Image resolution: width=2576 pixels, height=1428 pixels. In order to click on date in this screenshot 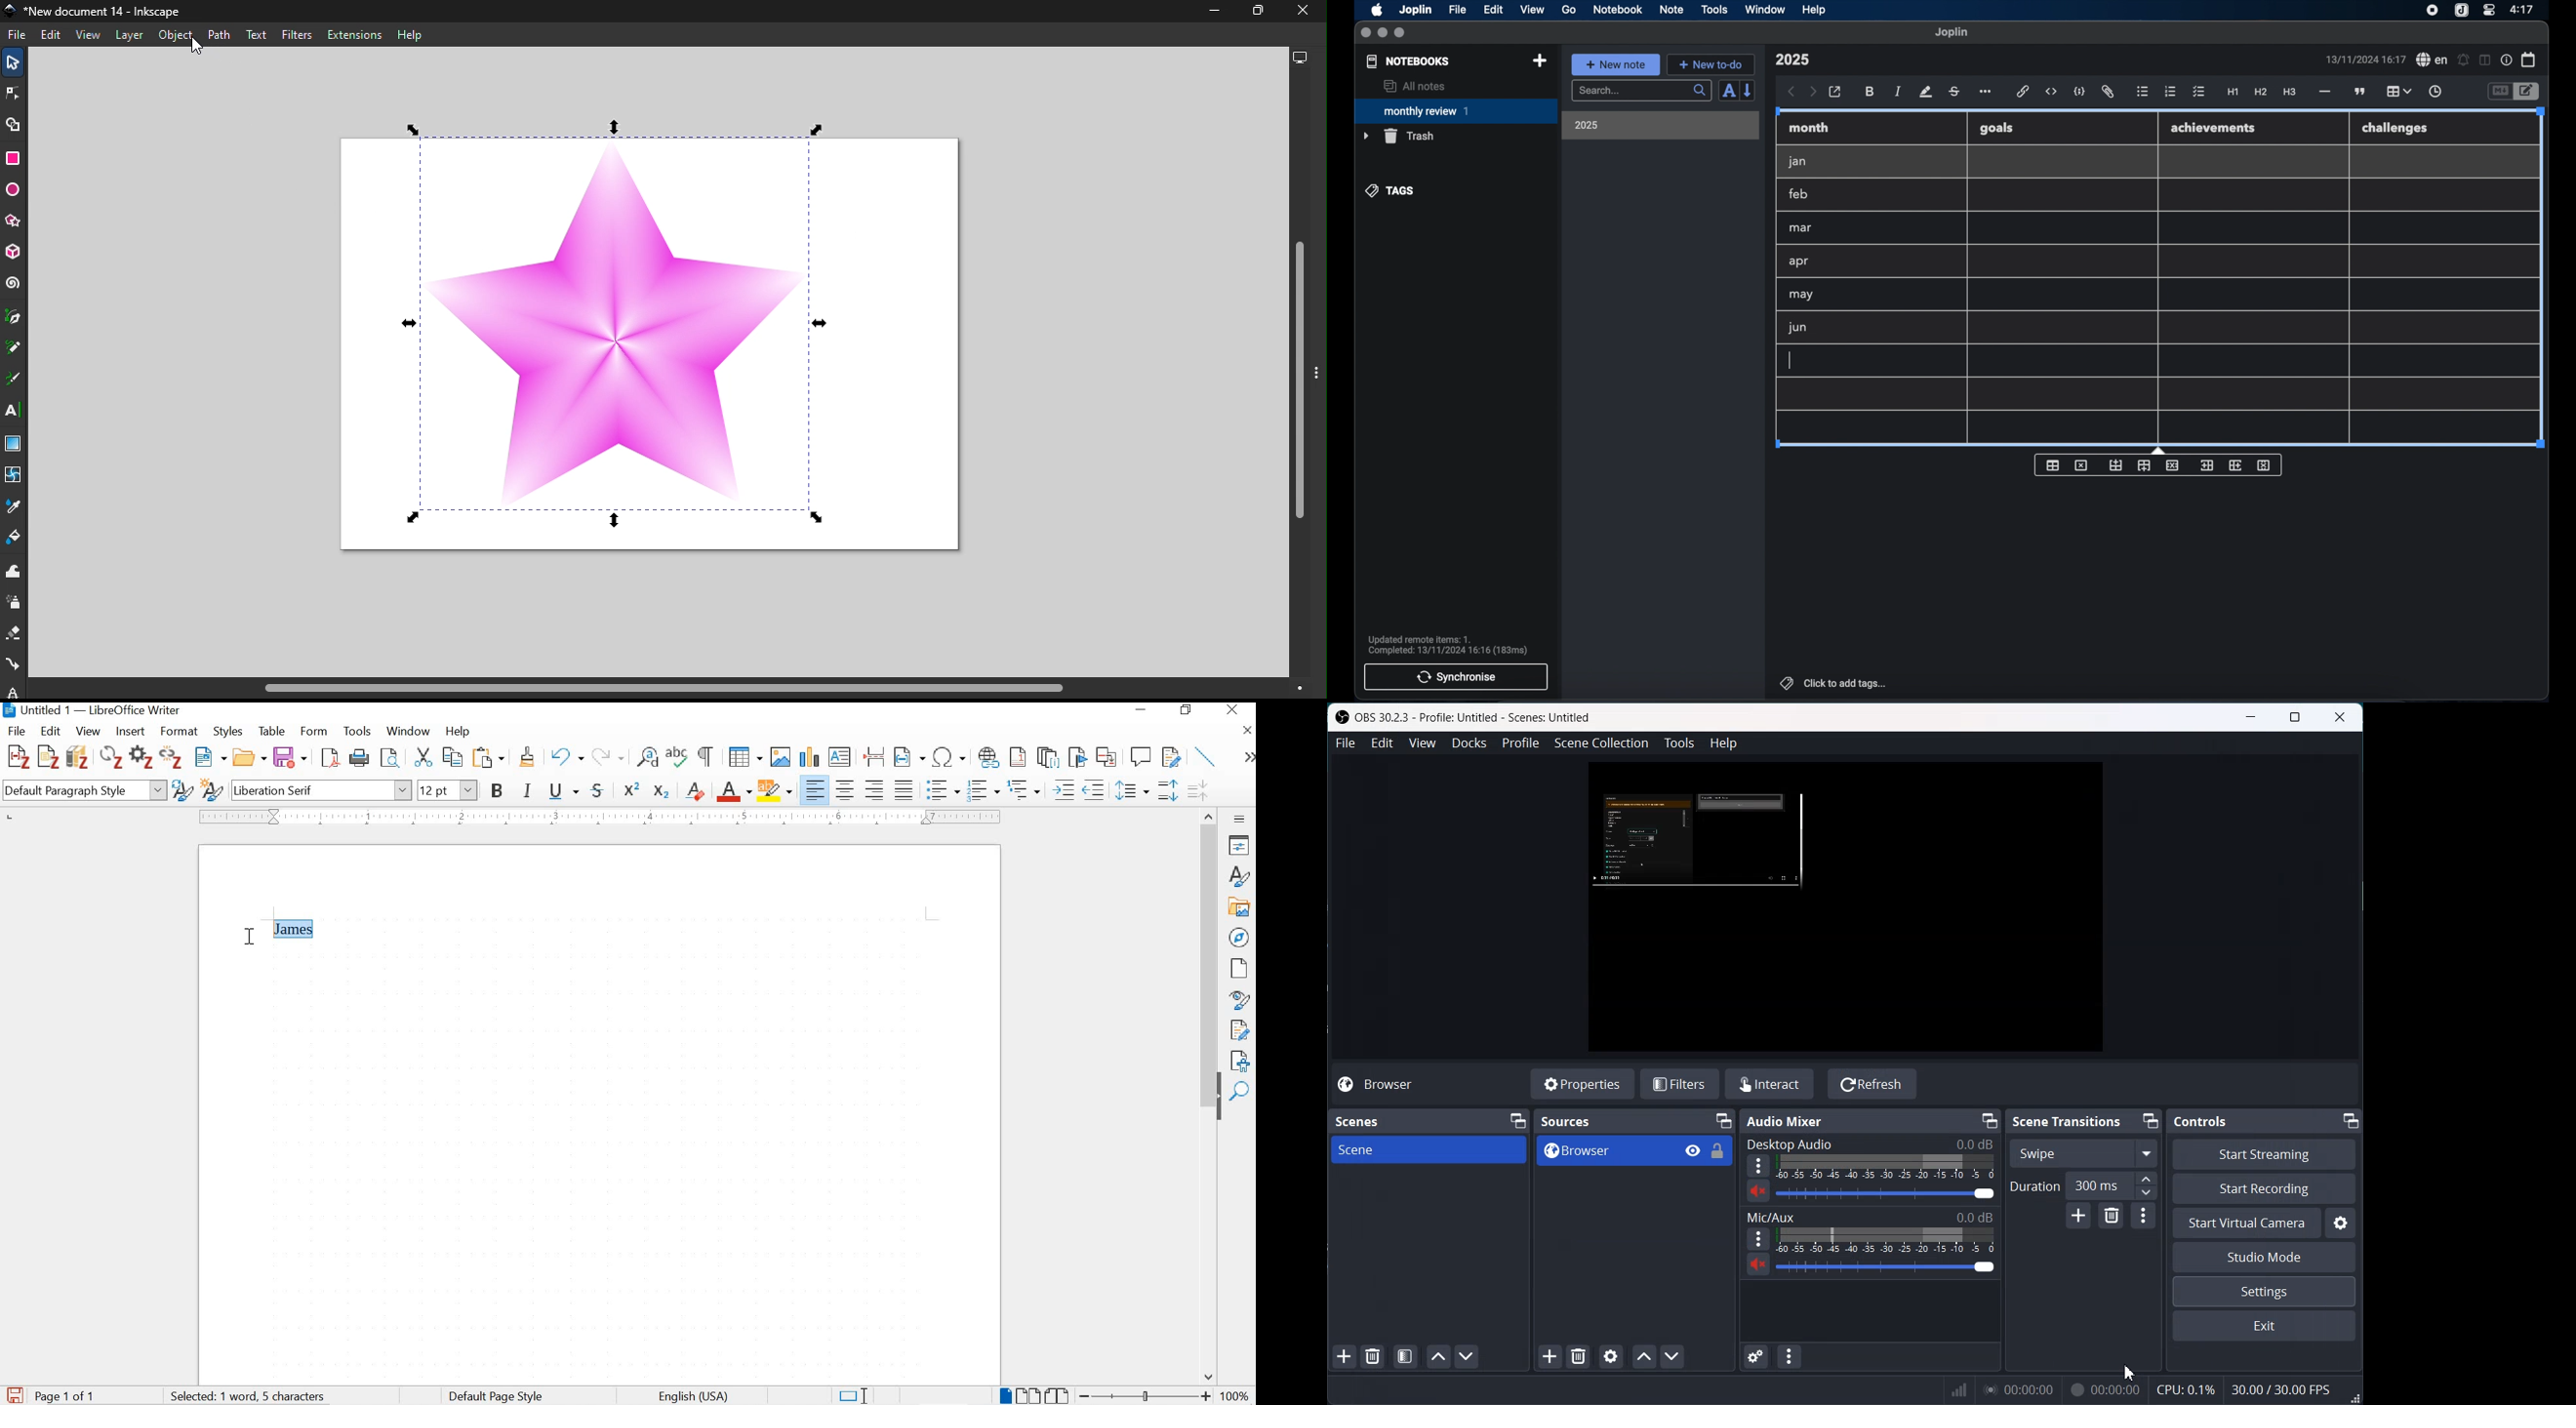, I will do `click(2365, 59)`.